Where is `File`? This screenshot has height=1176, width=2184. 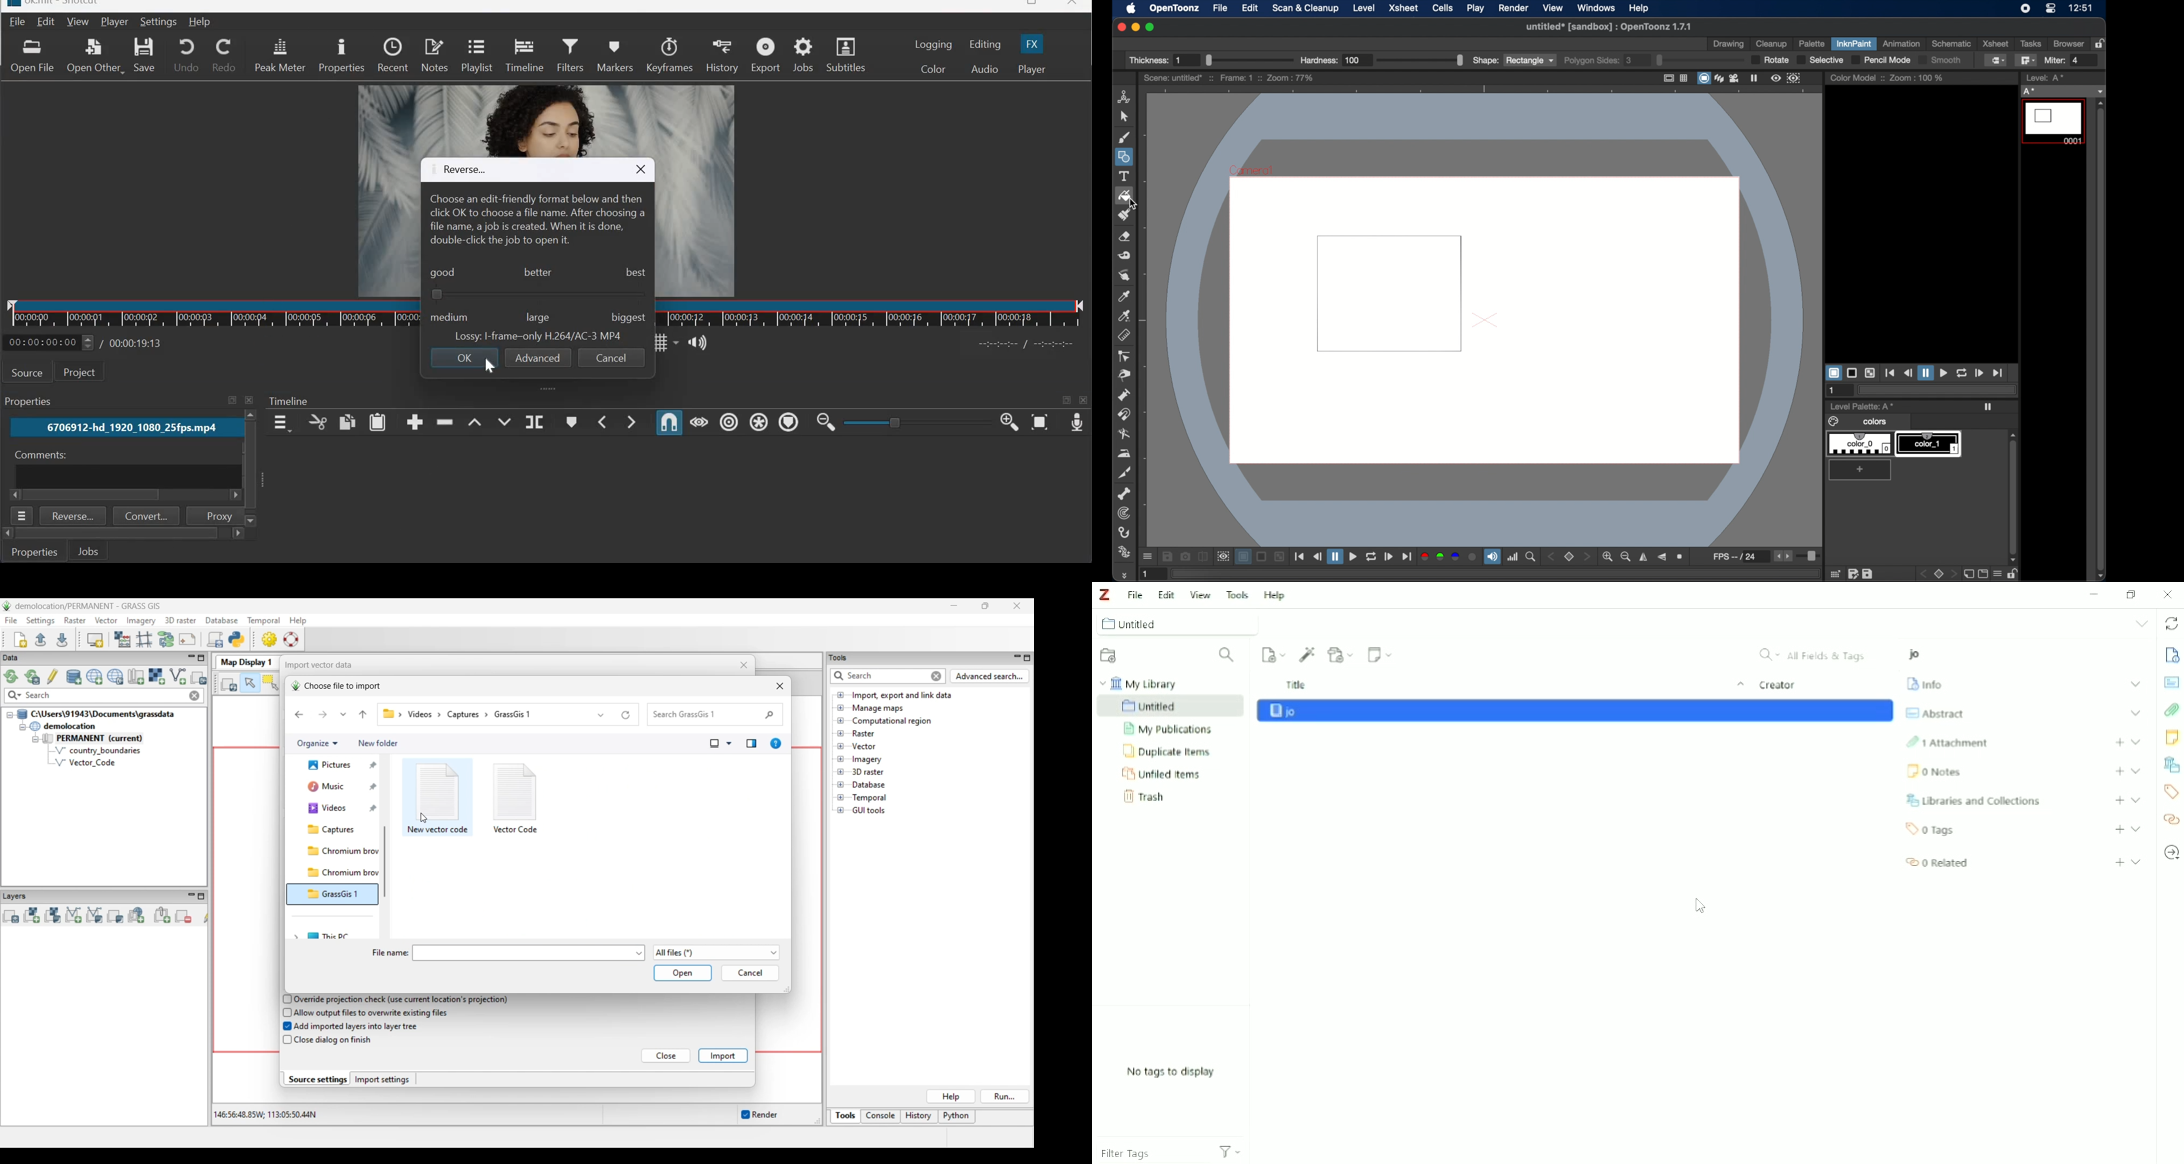
File is located at coordinates (1136, 593).